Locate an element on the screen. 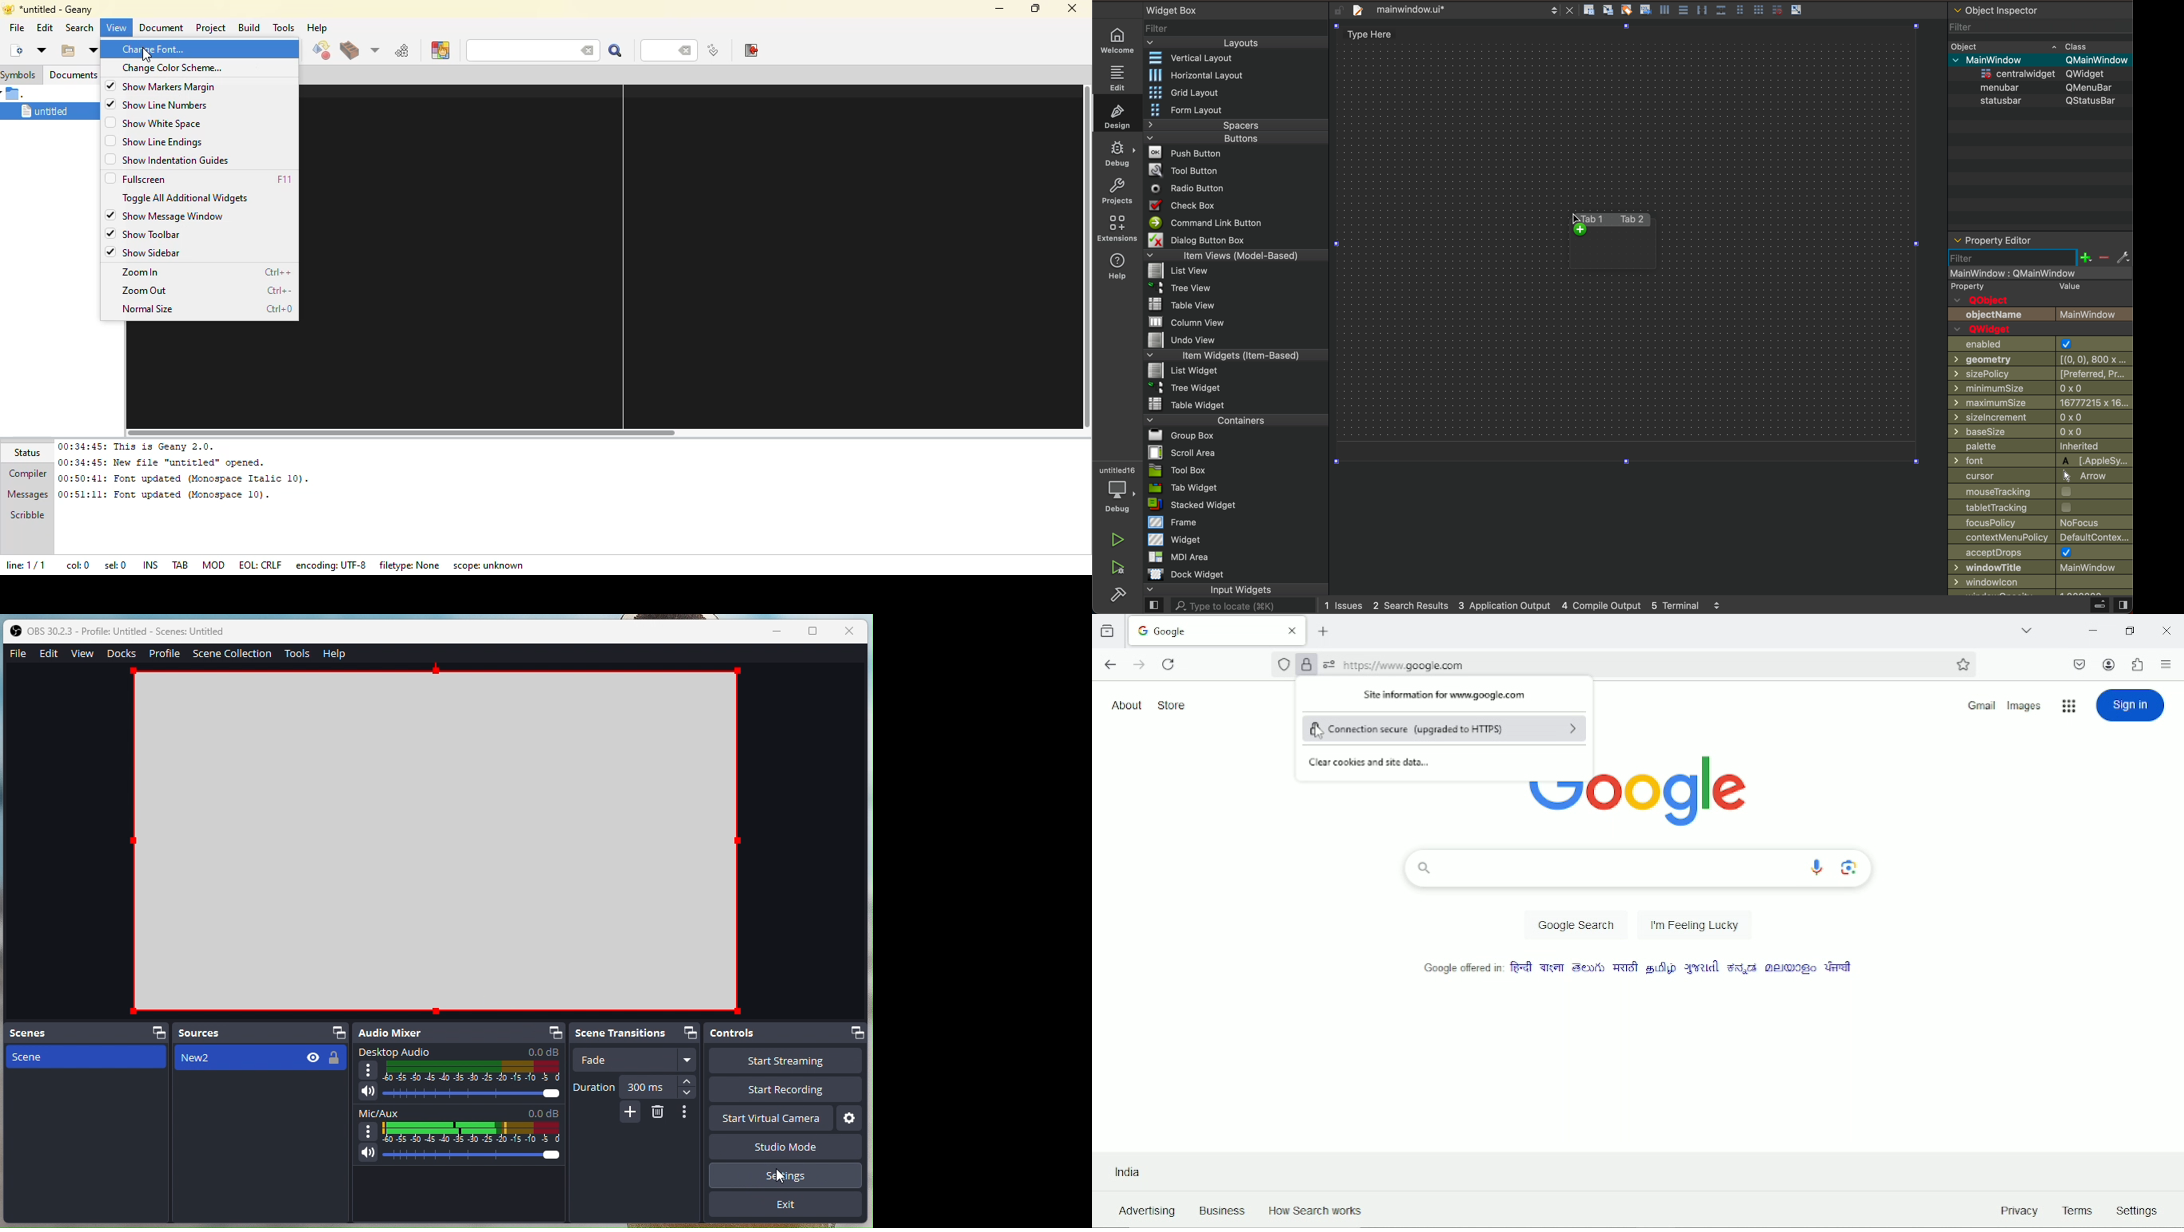 The width and height of the screenshot is (2184, 1232). language is located at coordinates (1835, 969).